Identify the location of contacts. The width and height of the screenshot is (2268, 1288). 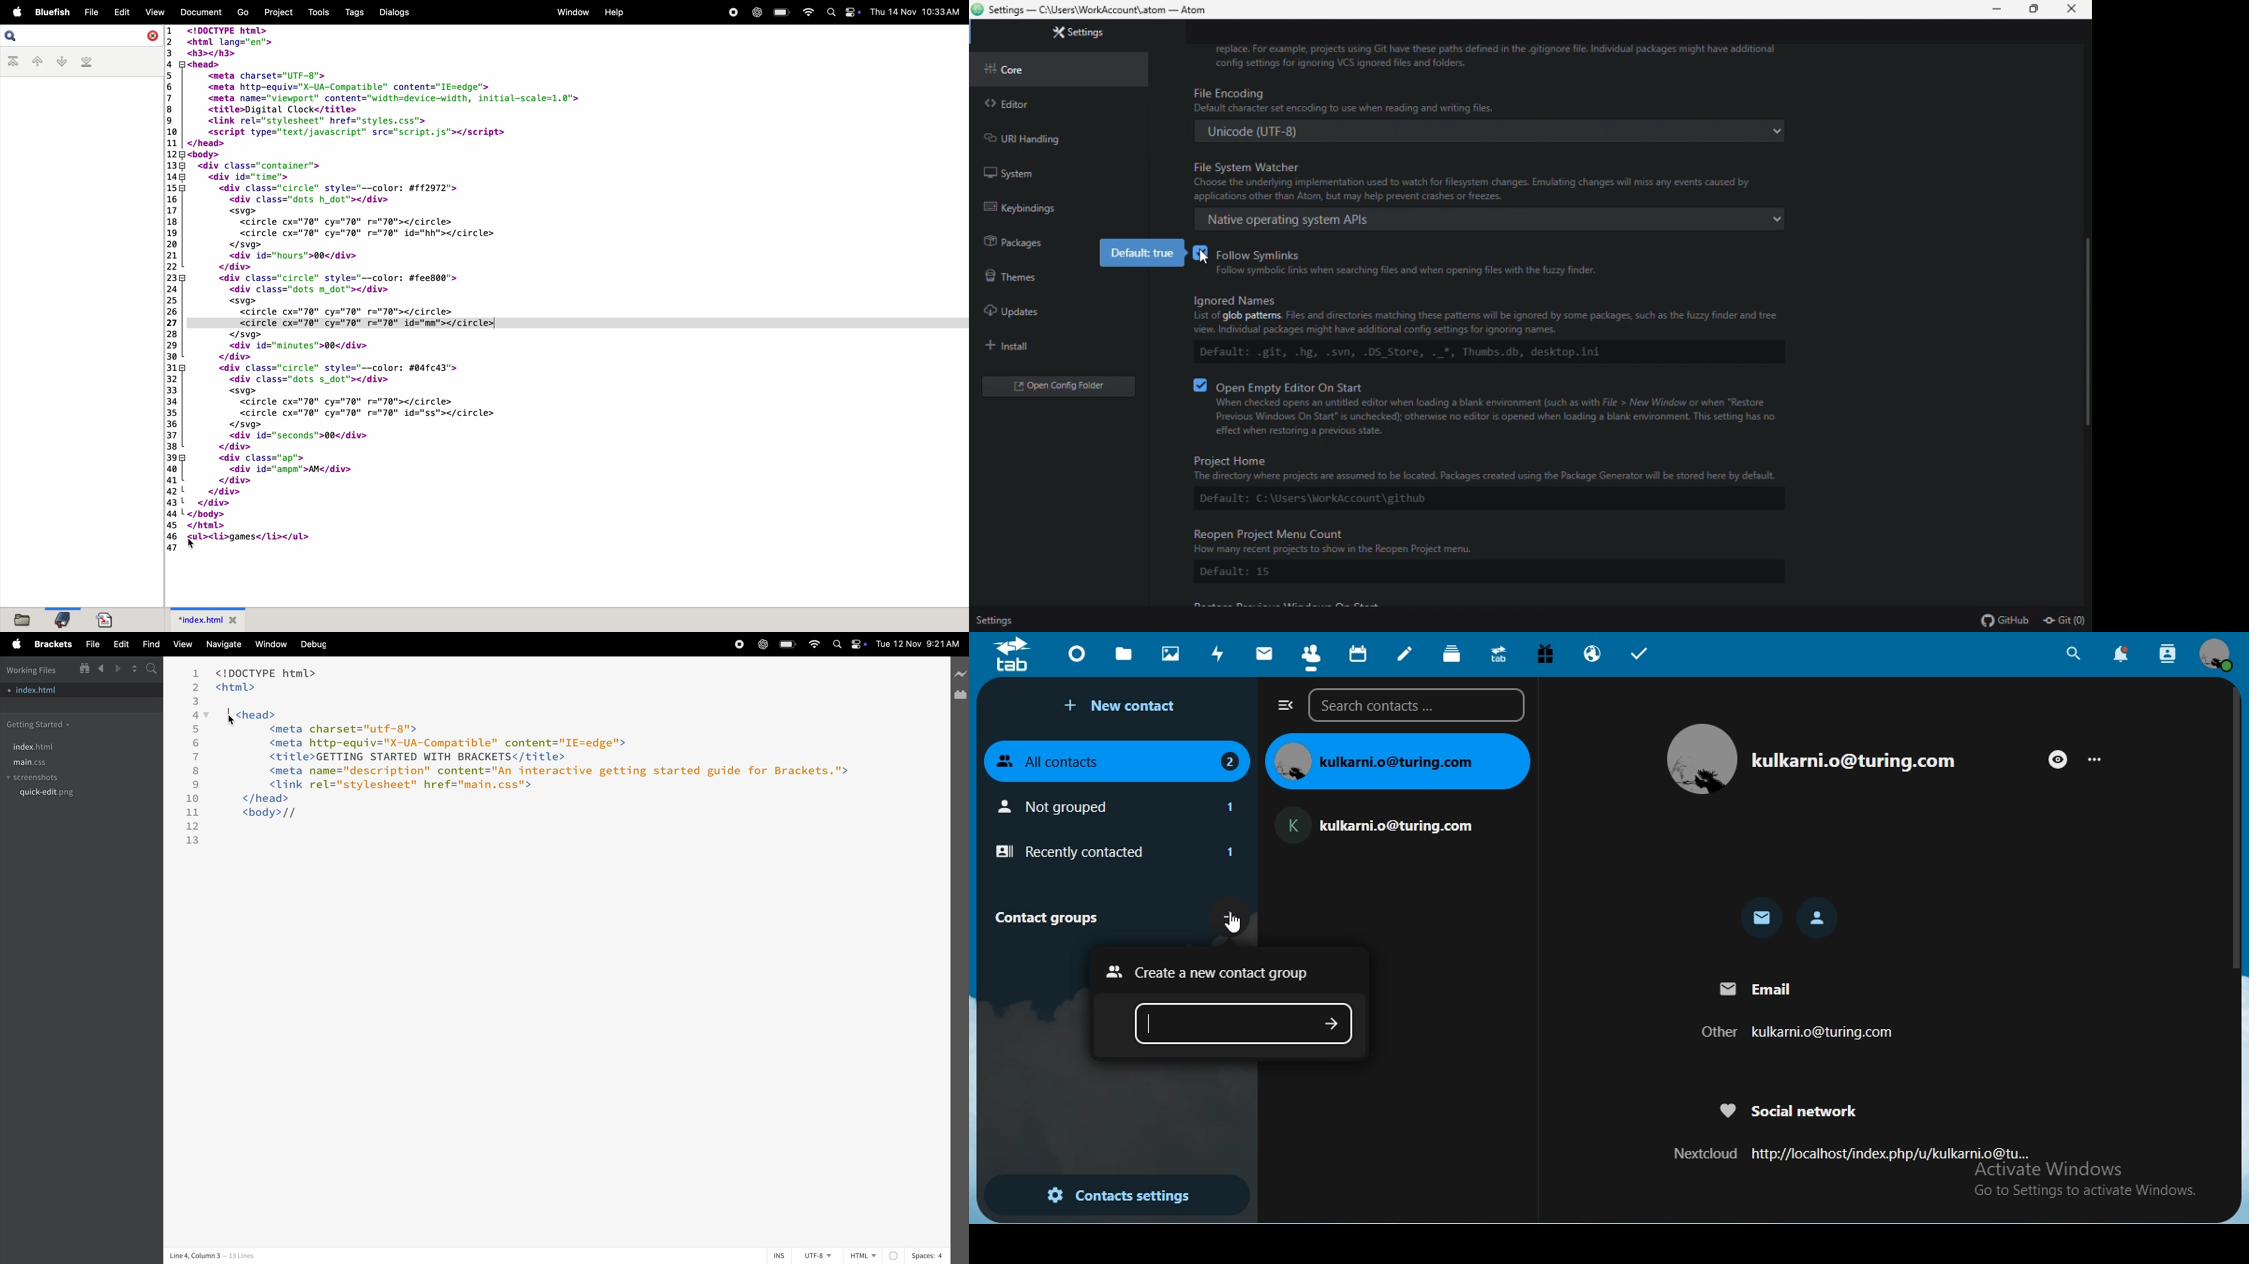
(1312, 658).